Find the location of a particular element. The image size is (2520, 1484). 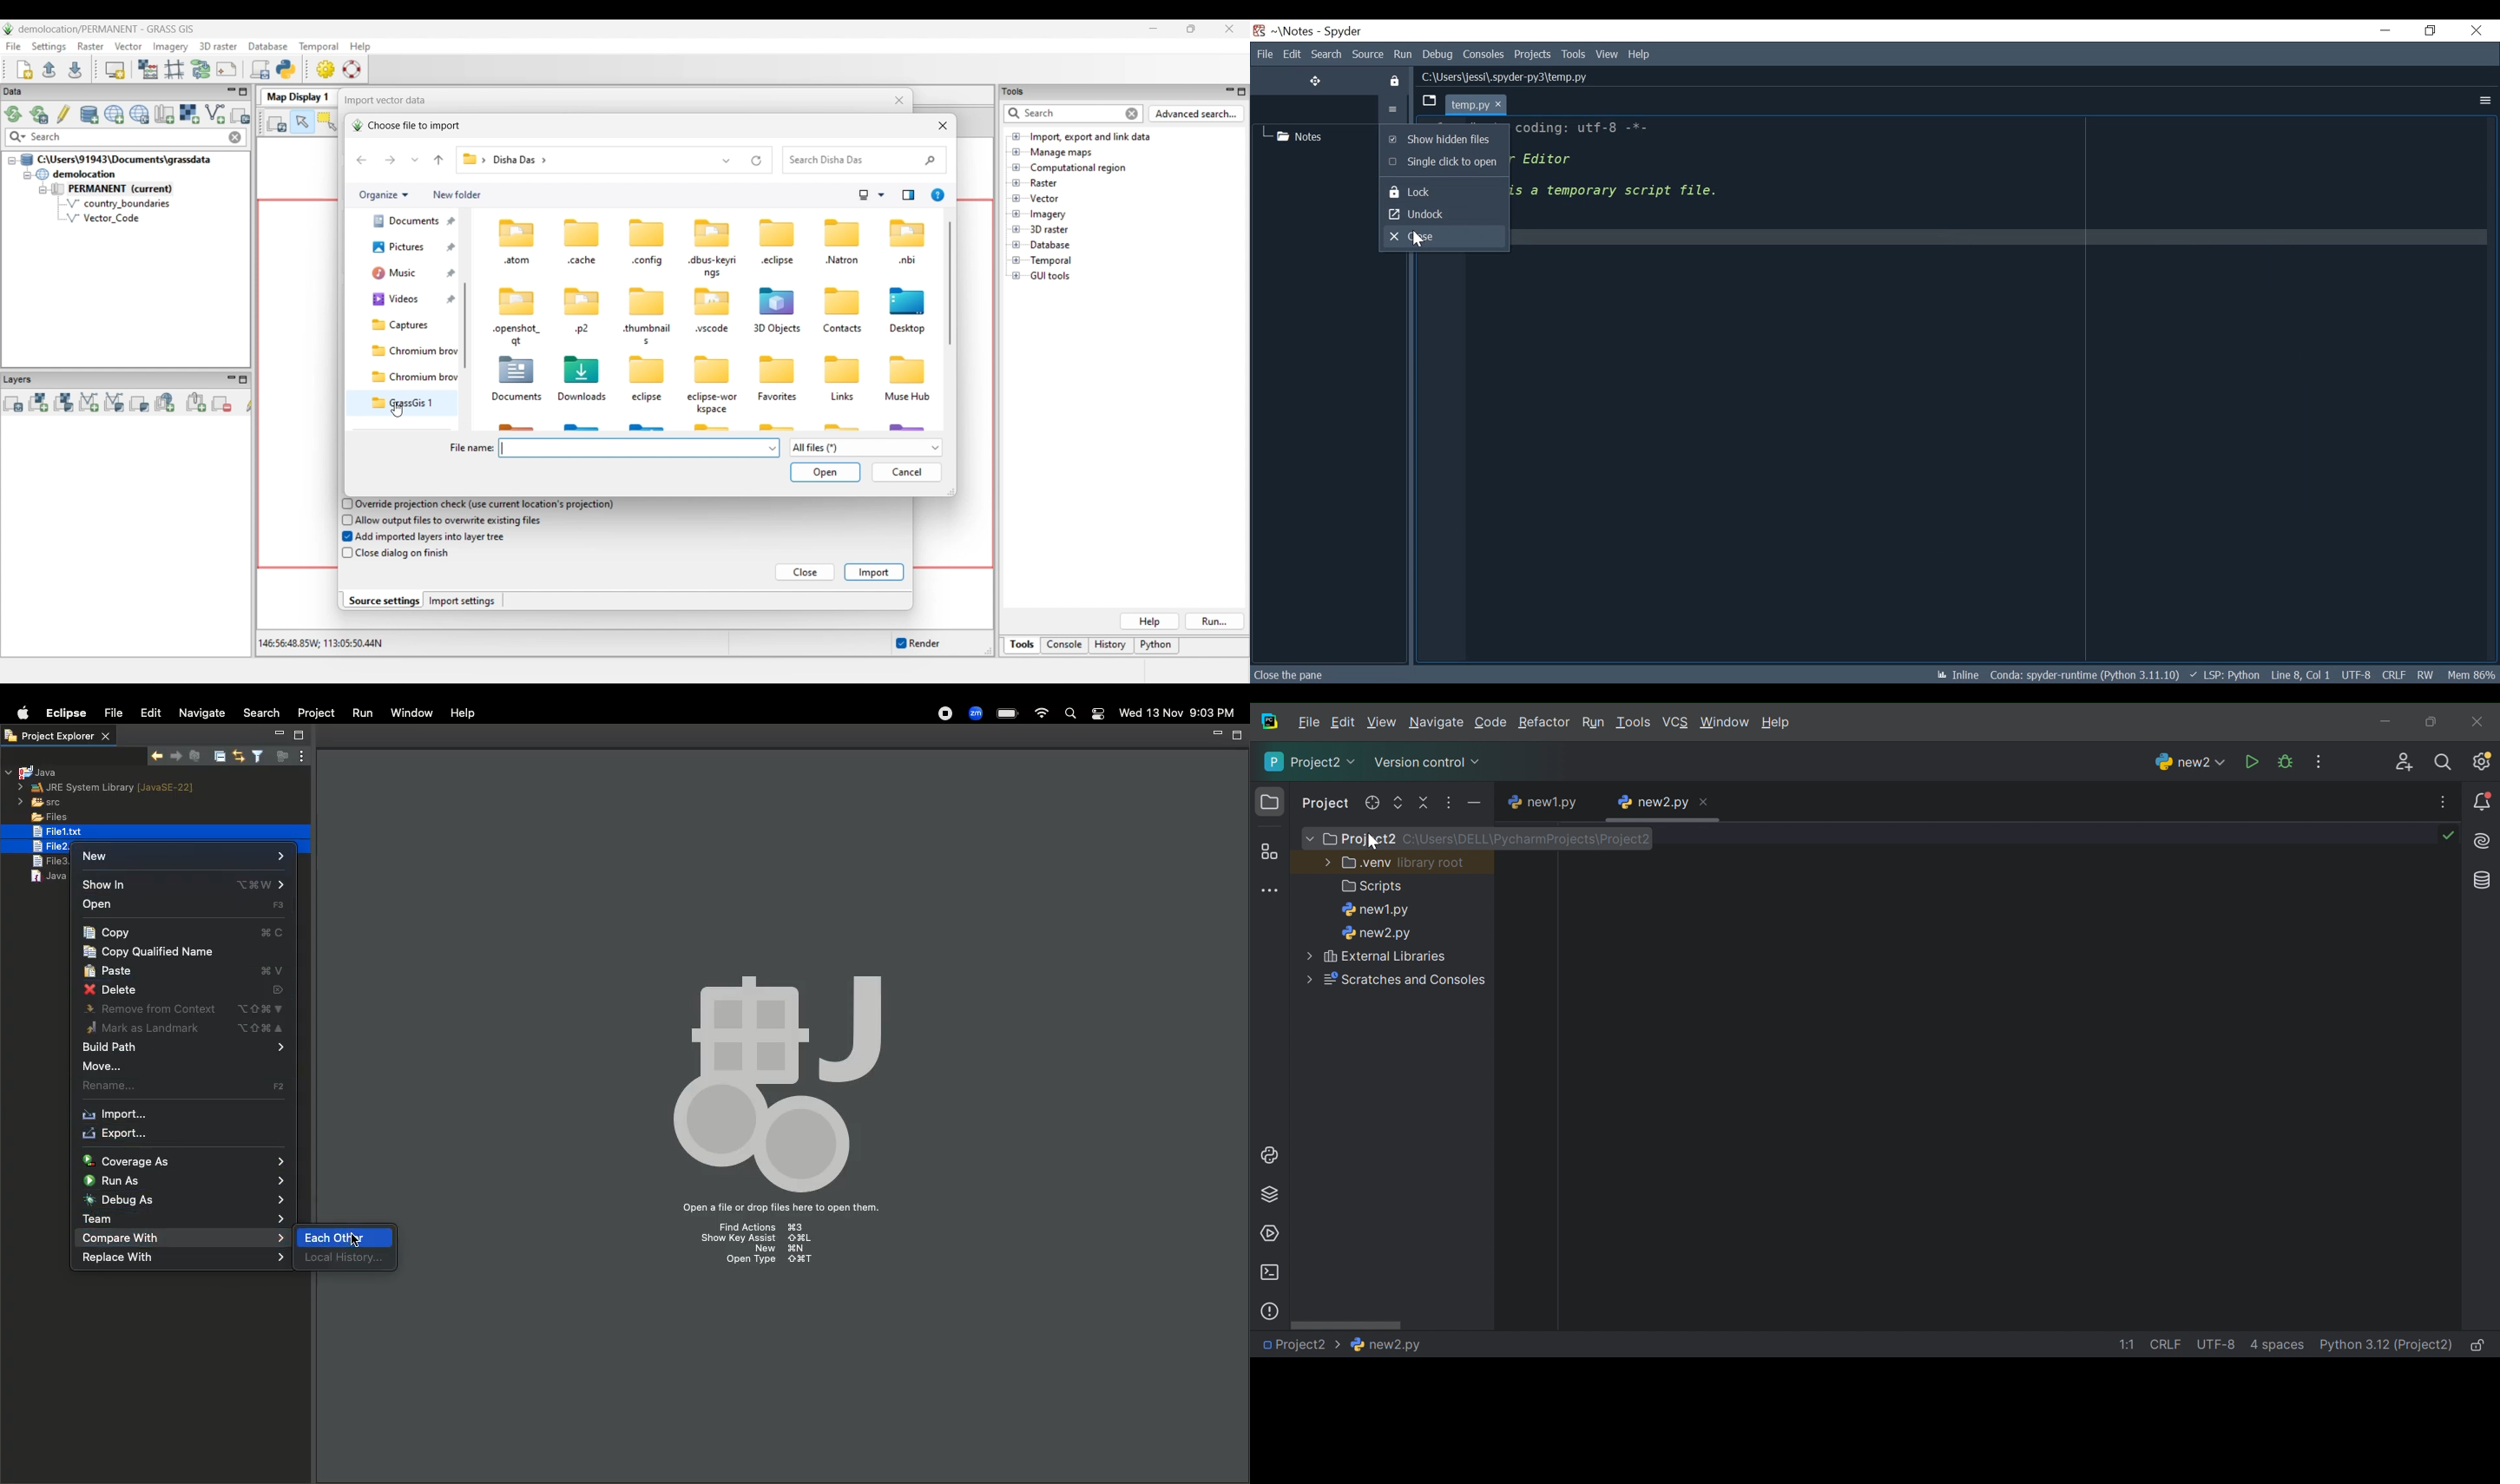

local history is located at coordinates (351, 1265).